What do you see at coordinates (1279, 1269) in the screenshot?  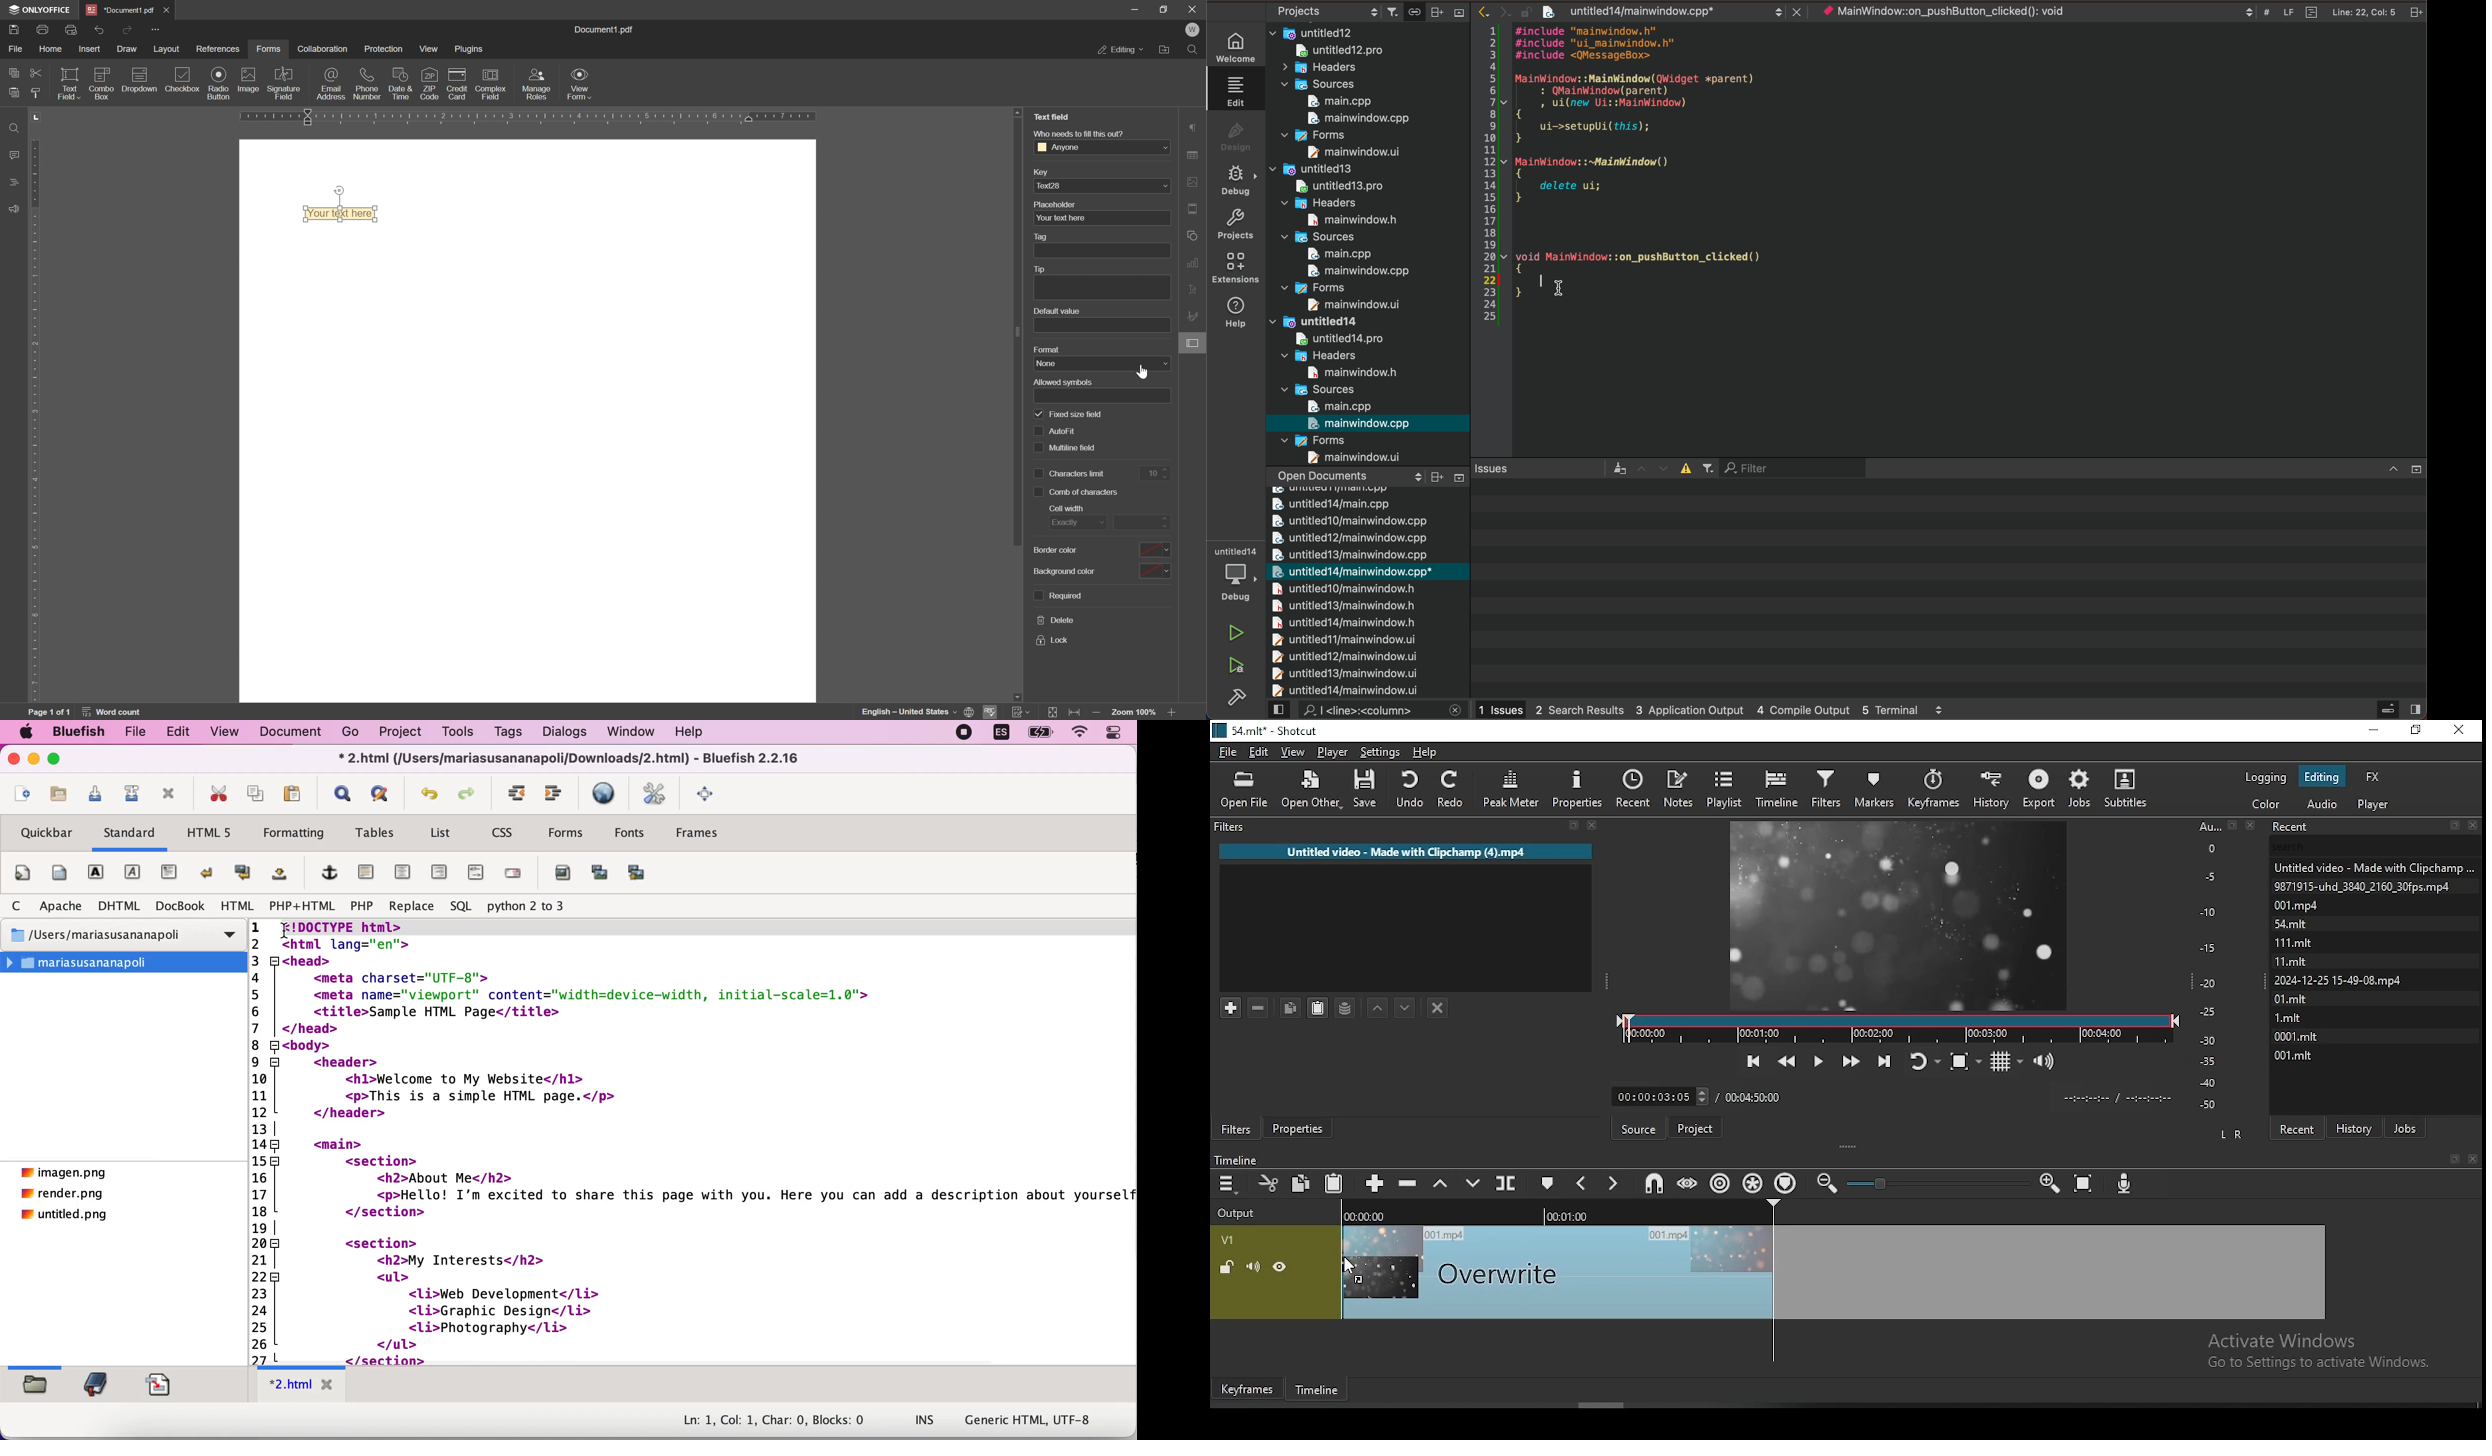 I see `(un)hide` at bounding box center [1279, 1269].